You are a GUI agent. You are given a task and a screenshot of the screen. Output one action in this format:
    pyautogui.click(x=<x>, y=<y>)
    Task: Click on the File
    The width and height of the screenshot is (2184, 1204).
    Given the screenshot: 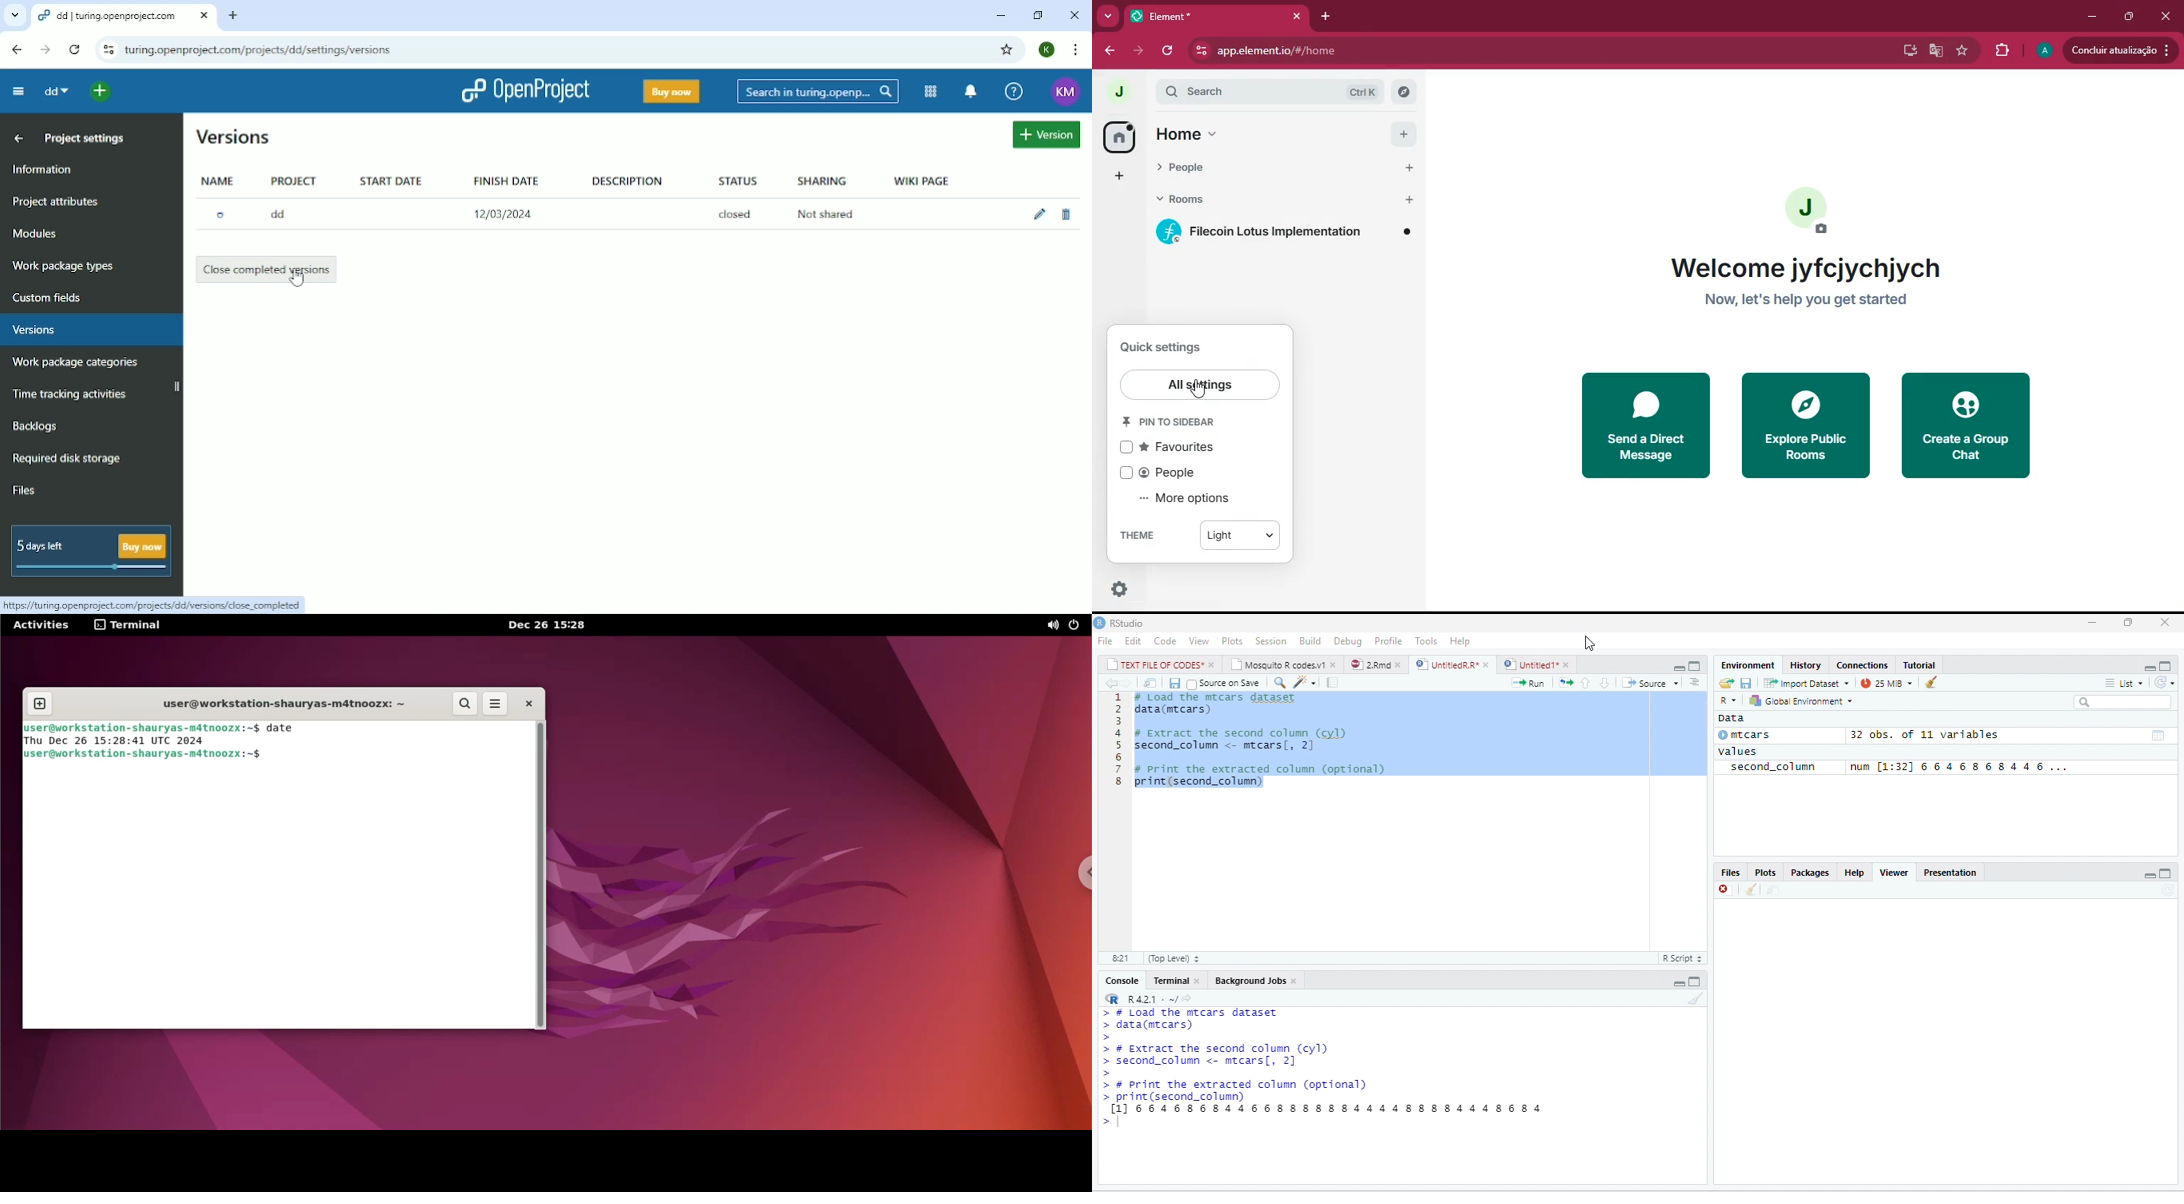 What is the action you would take?
    pyautogui.click(x=1104, y=640)
    